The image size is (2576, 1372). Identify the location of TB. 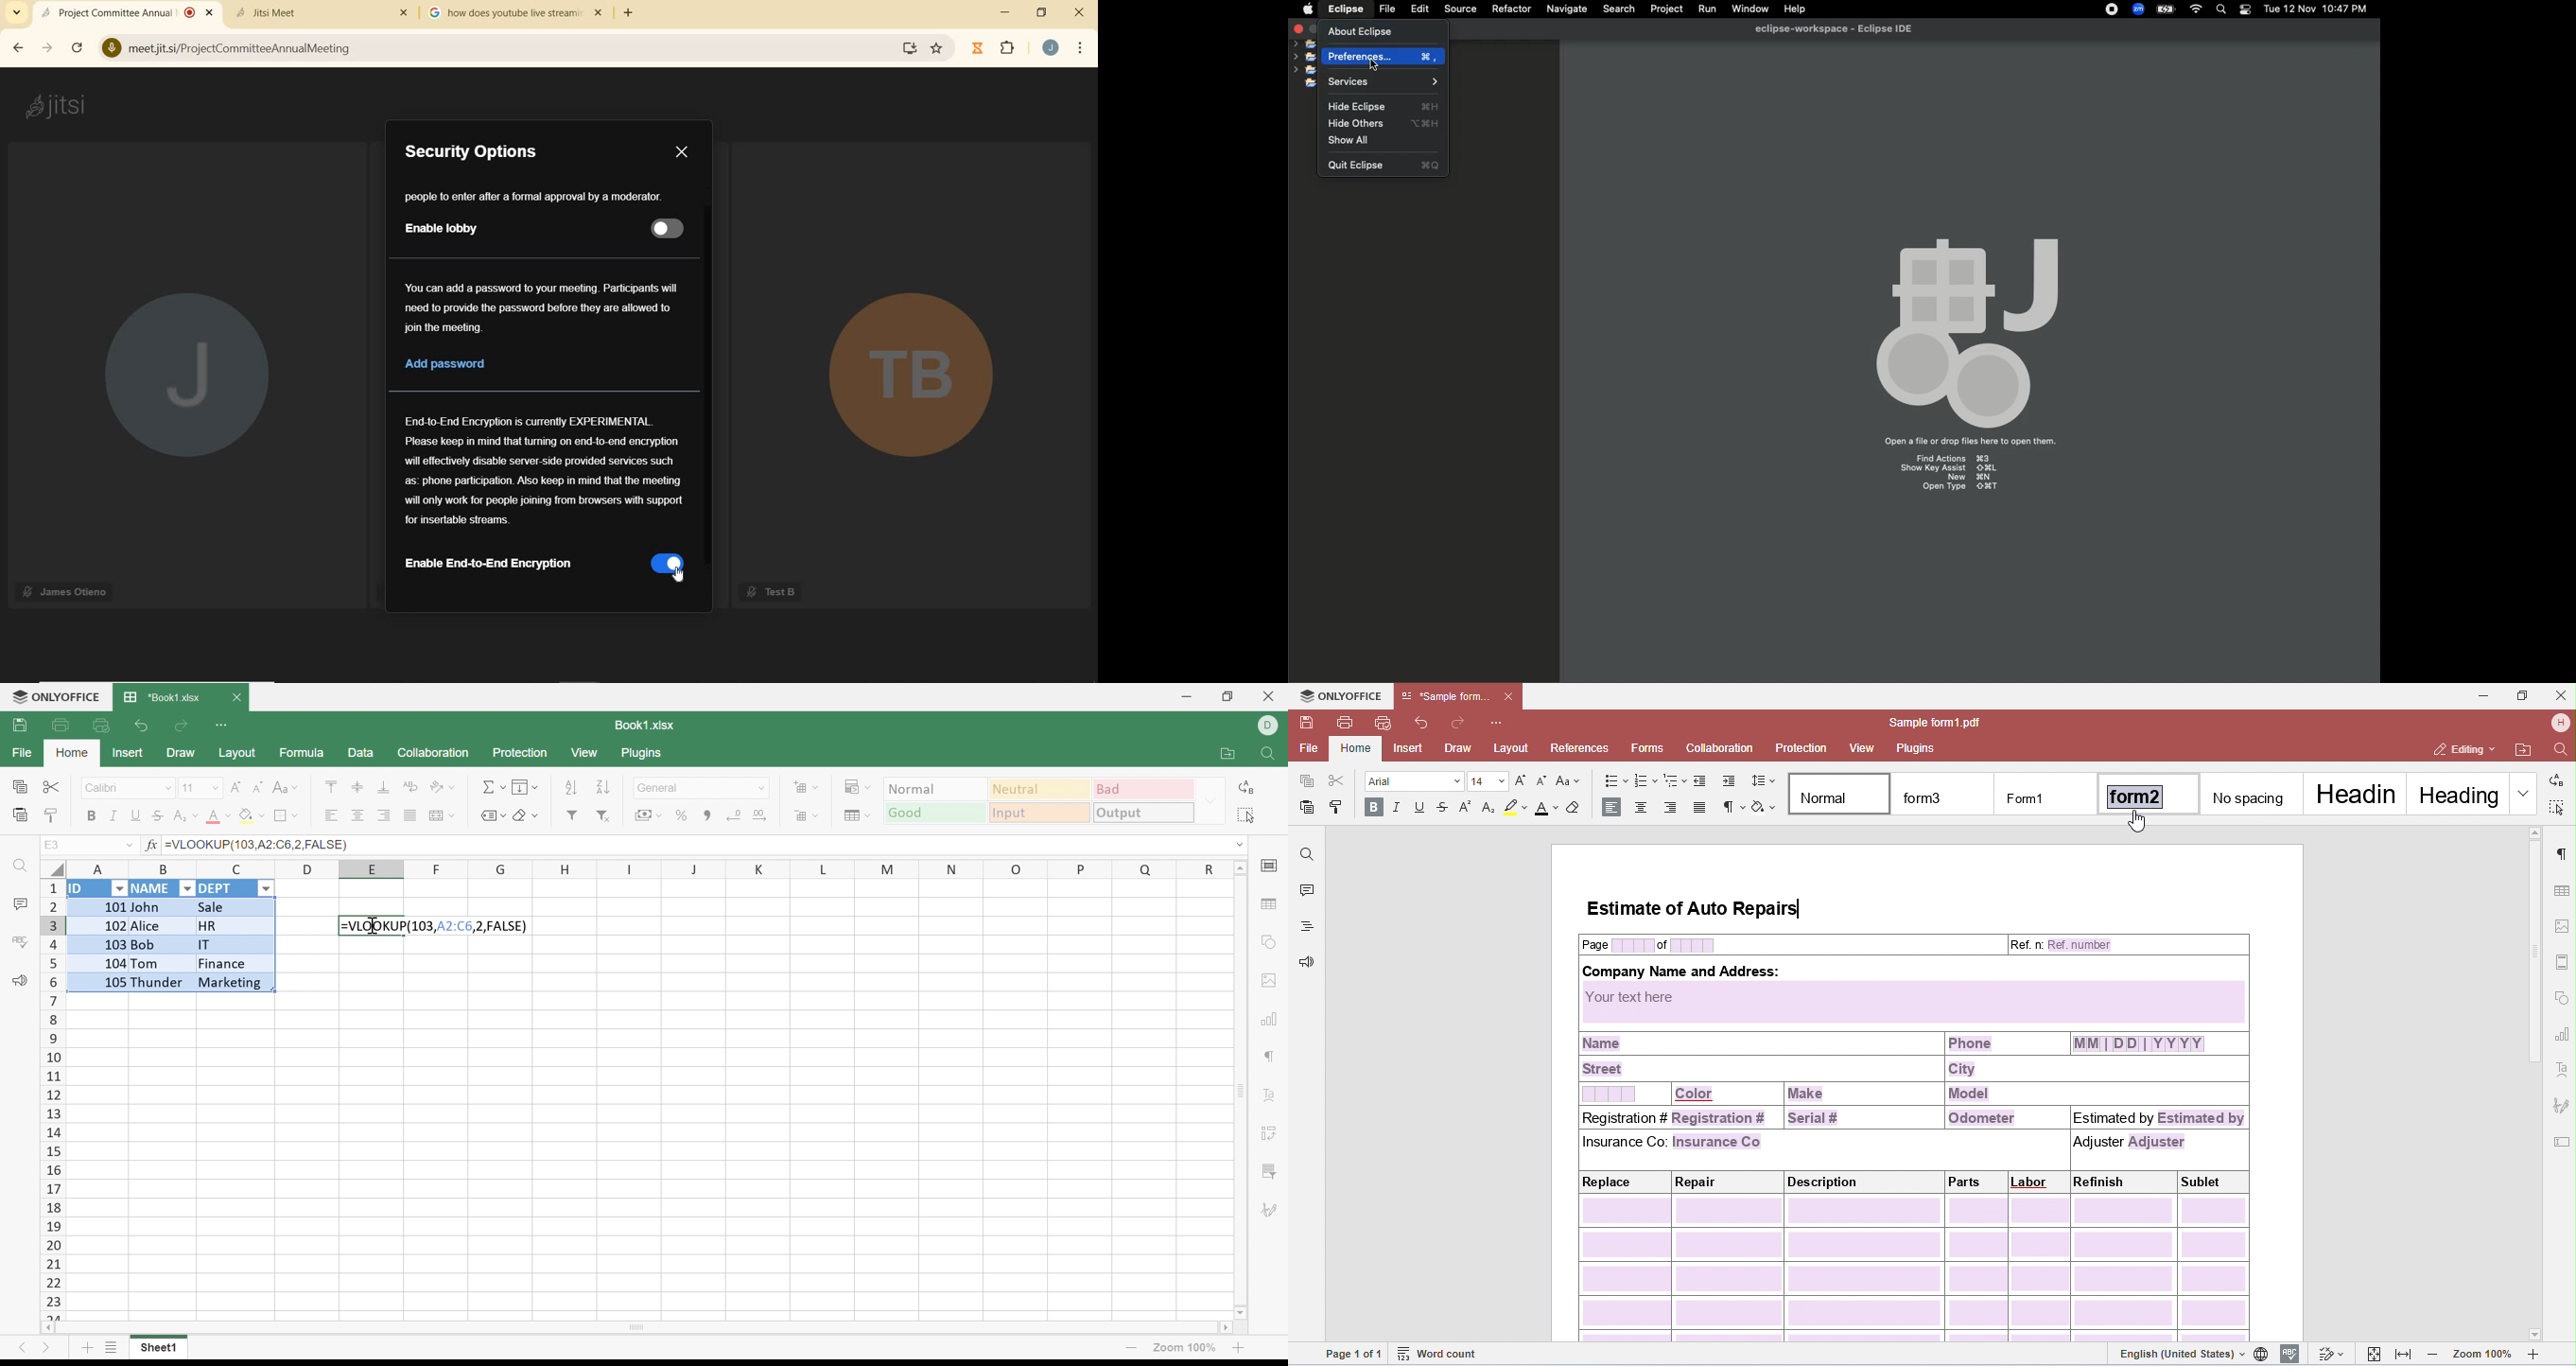
(906, 381).